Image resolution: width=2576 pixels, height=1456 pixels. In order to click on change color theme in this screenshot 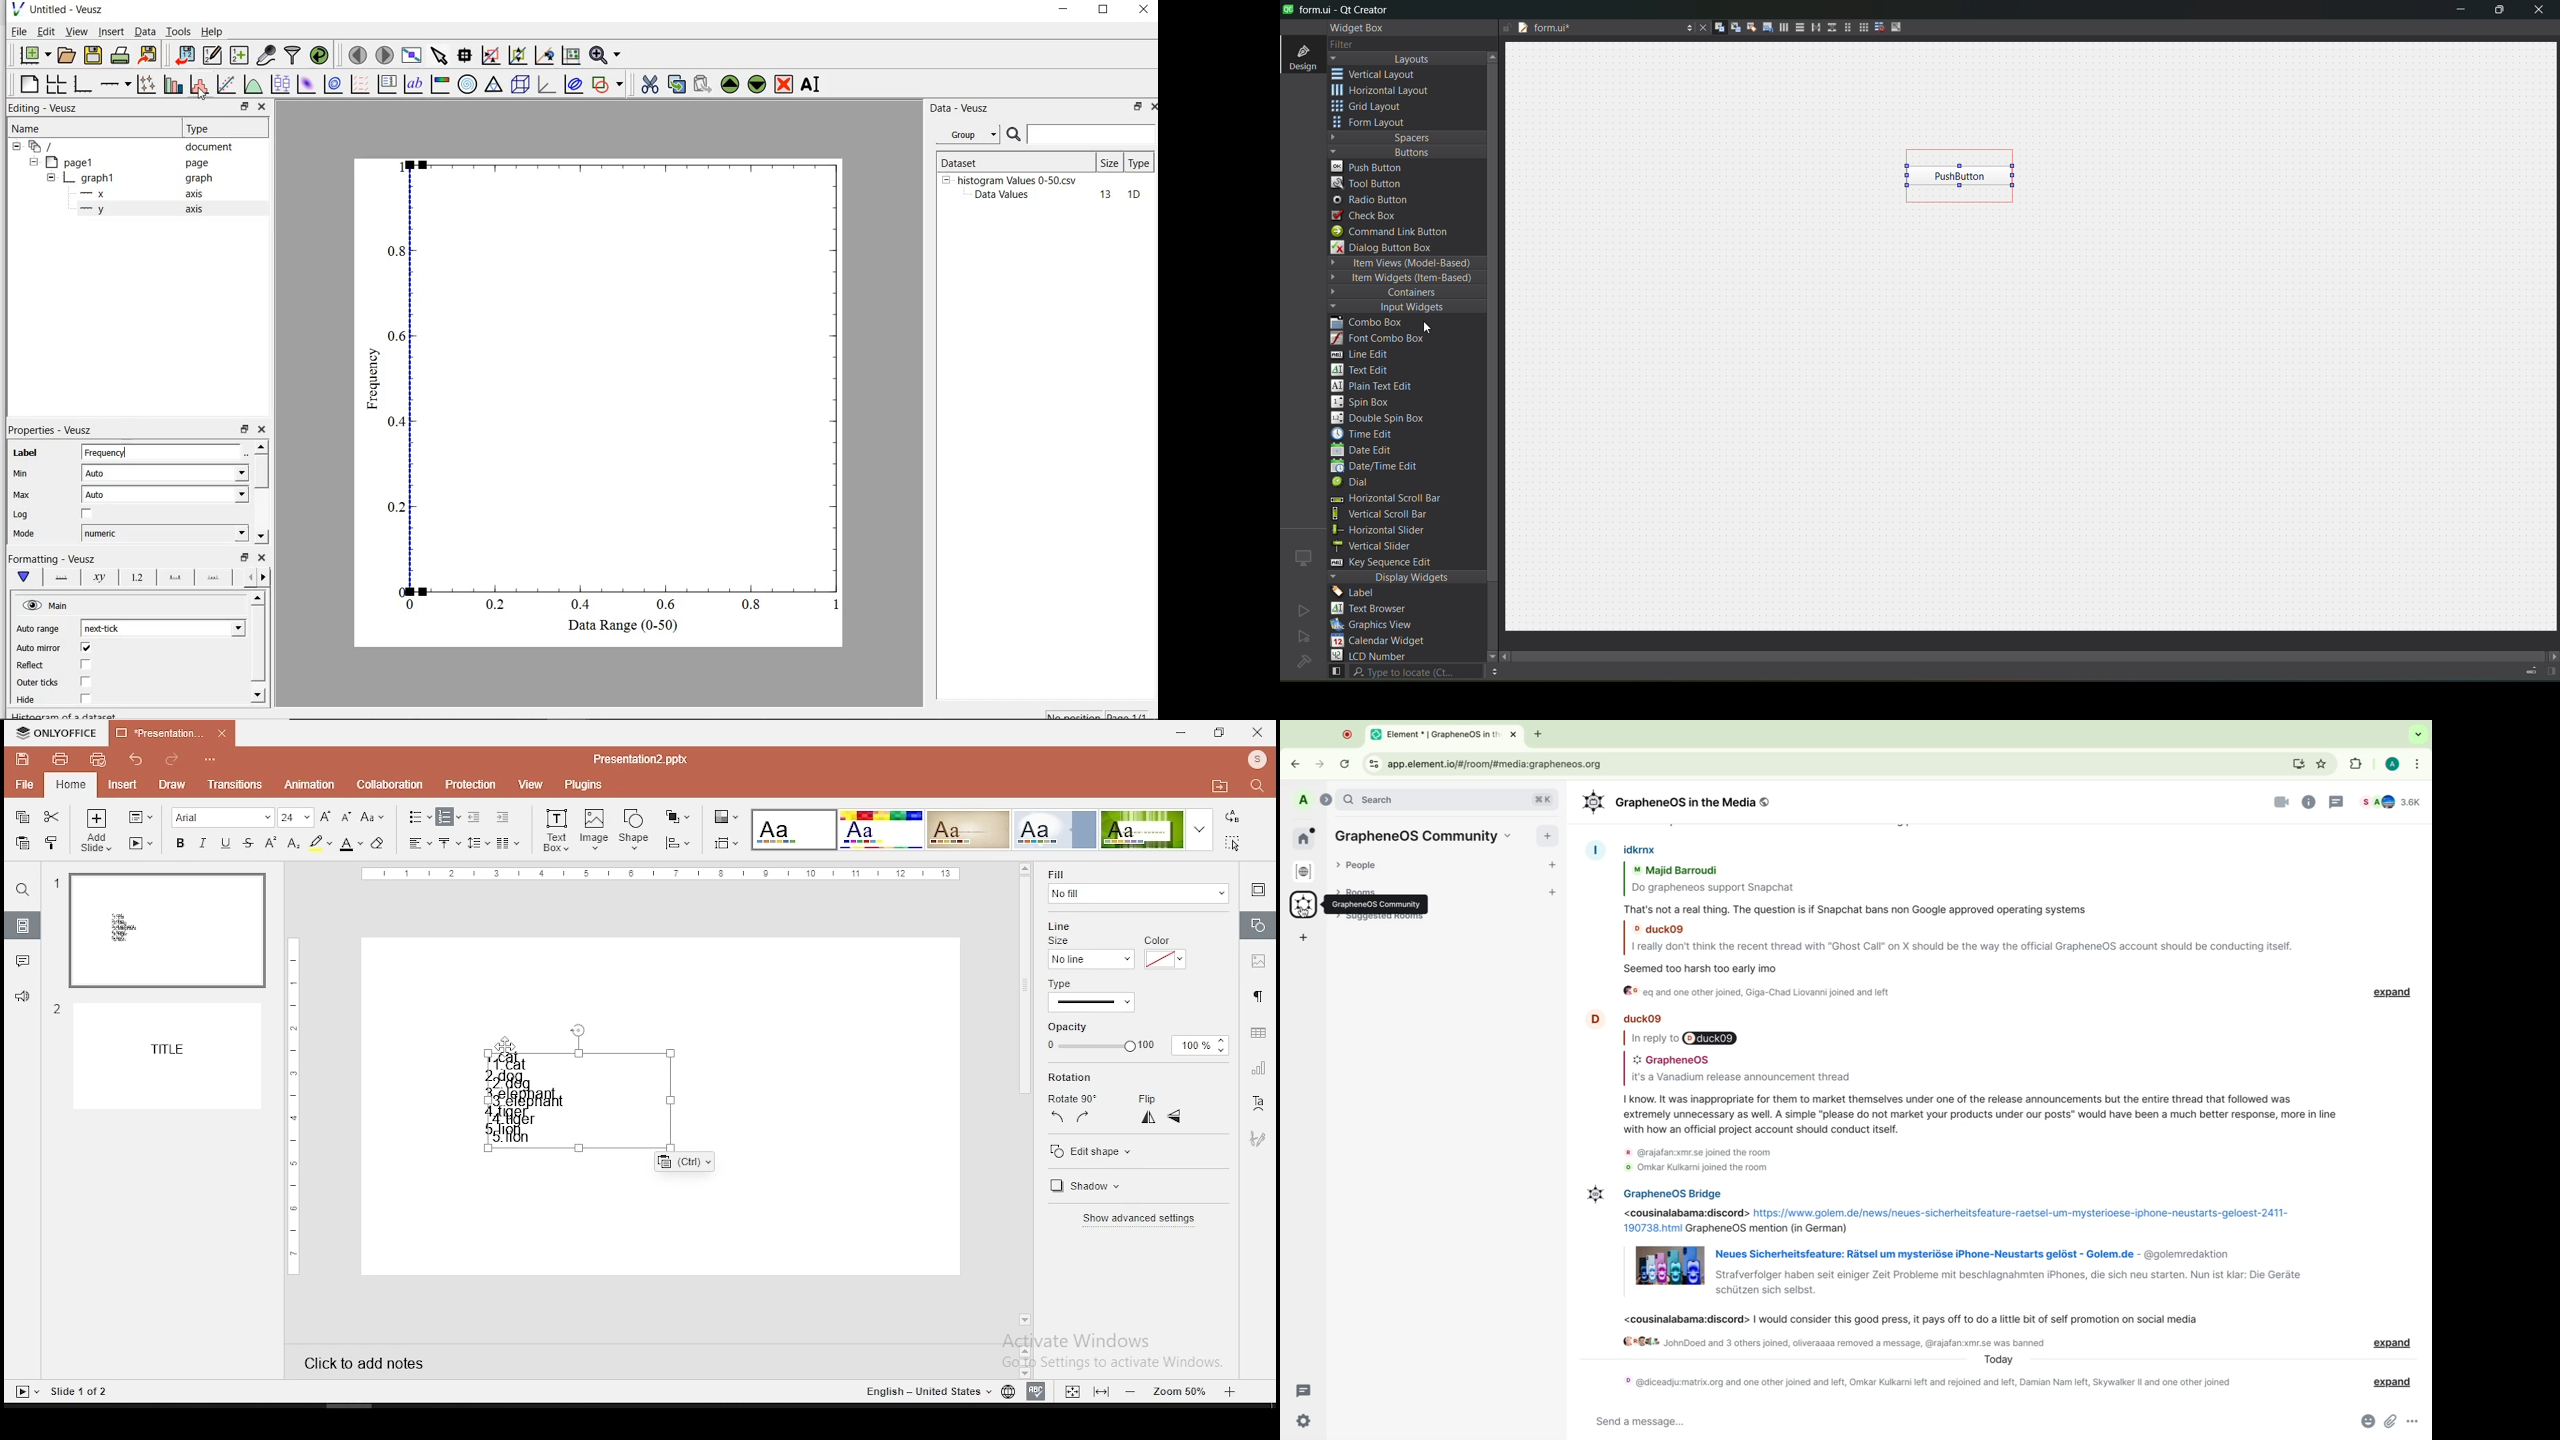, I will do `click(726, 816)`.